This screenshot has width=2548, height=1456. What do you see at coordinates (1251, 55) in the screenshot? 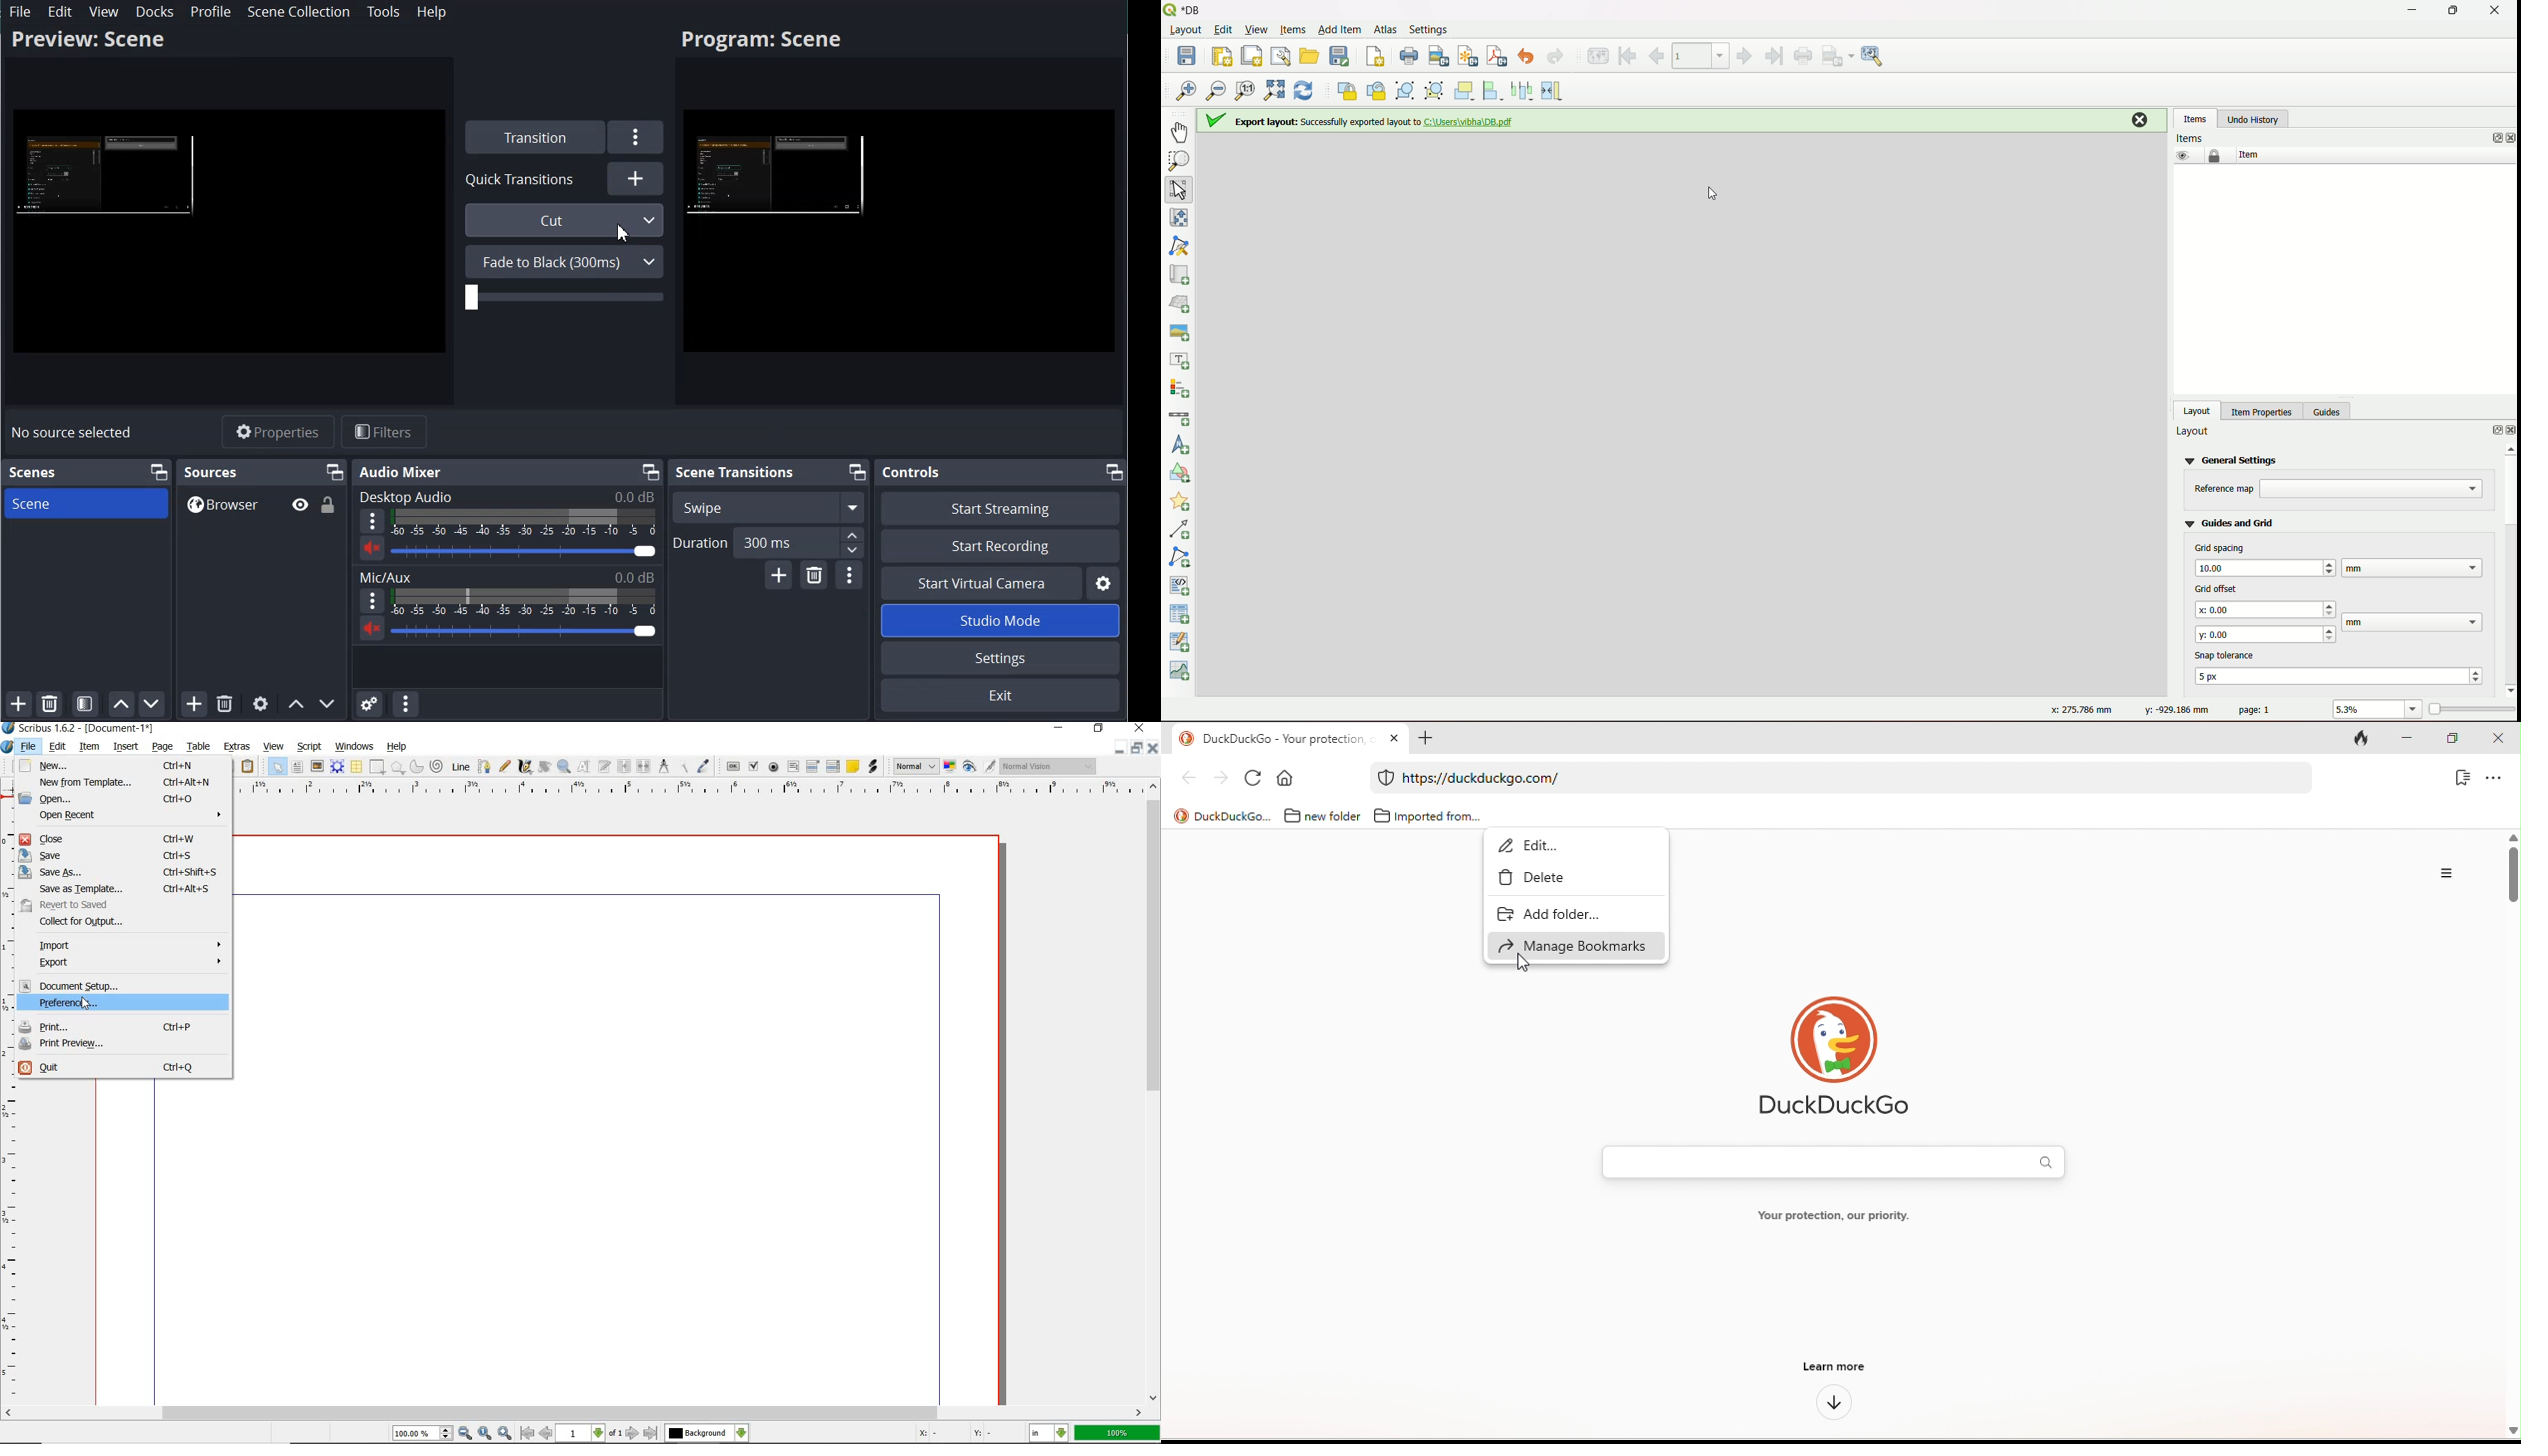
I see `duplicate layout` at bounding box center [1251, 55].